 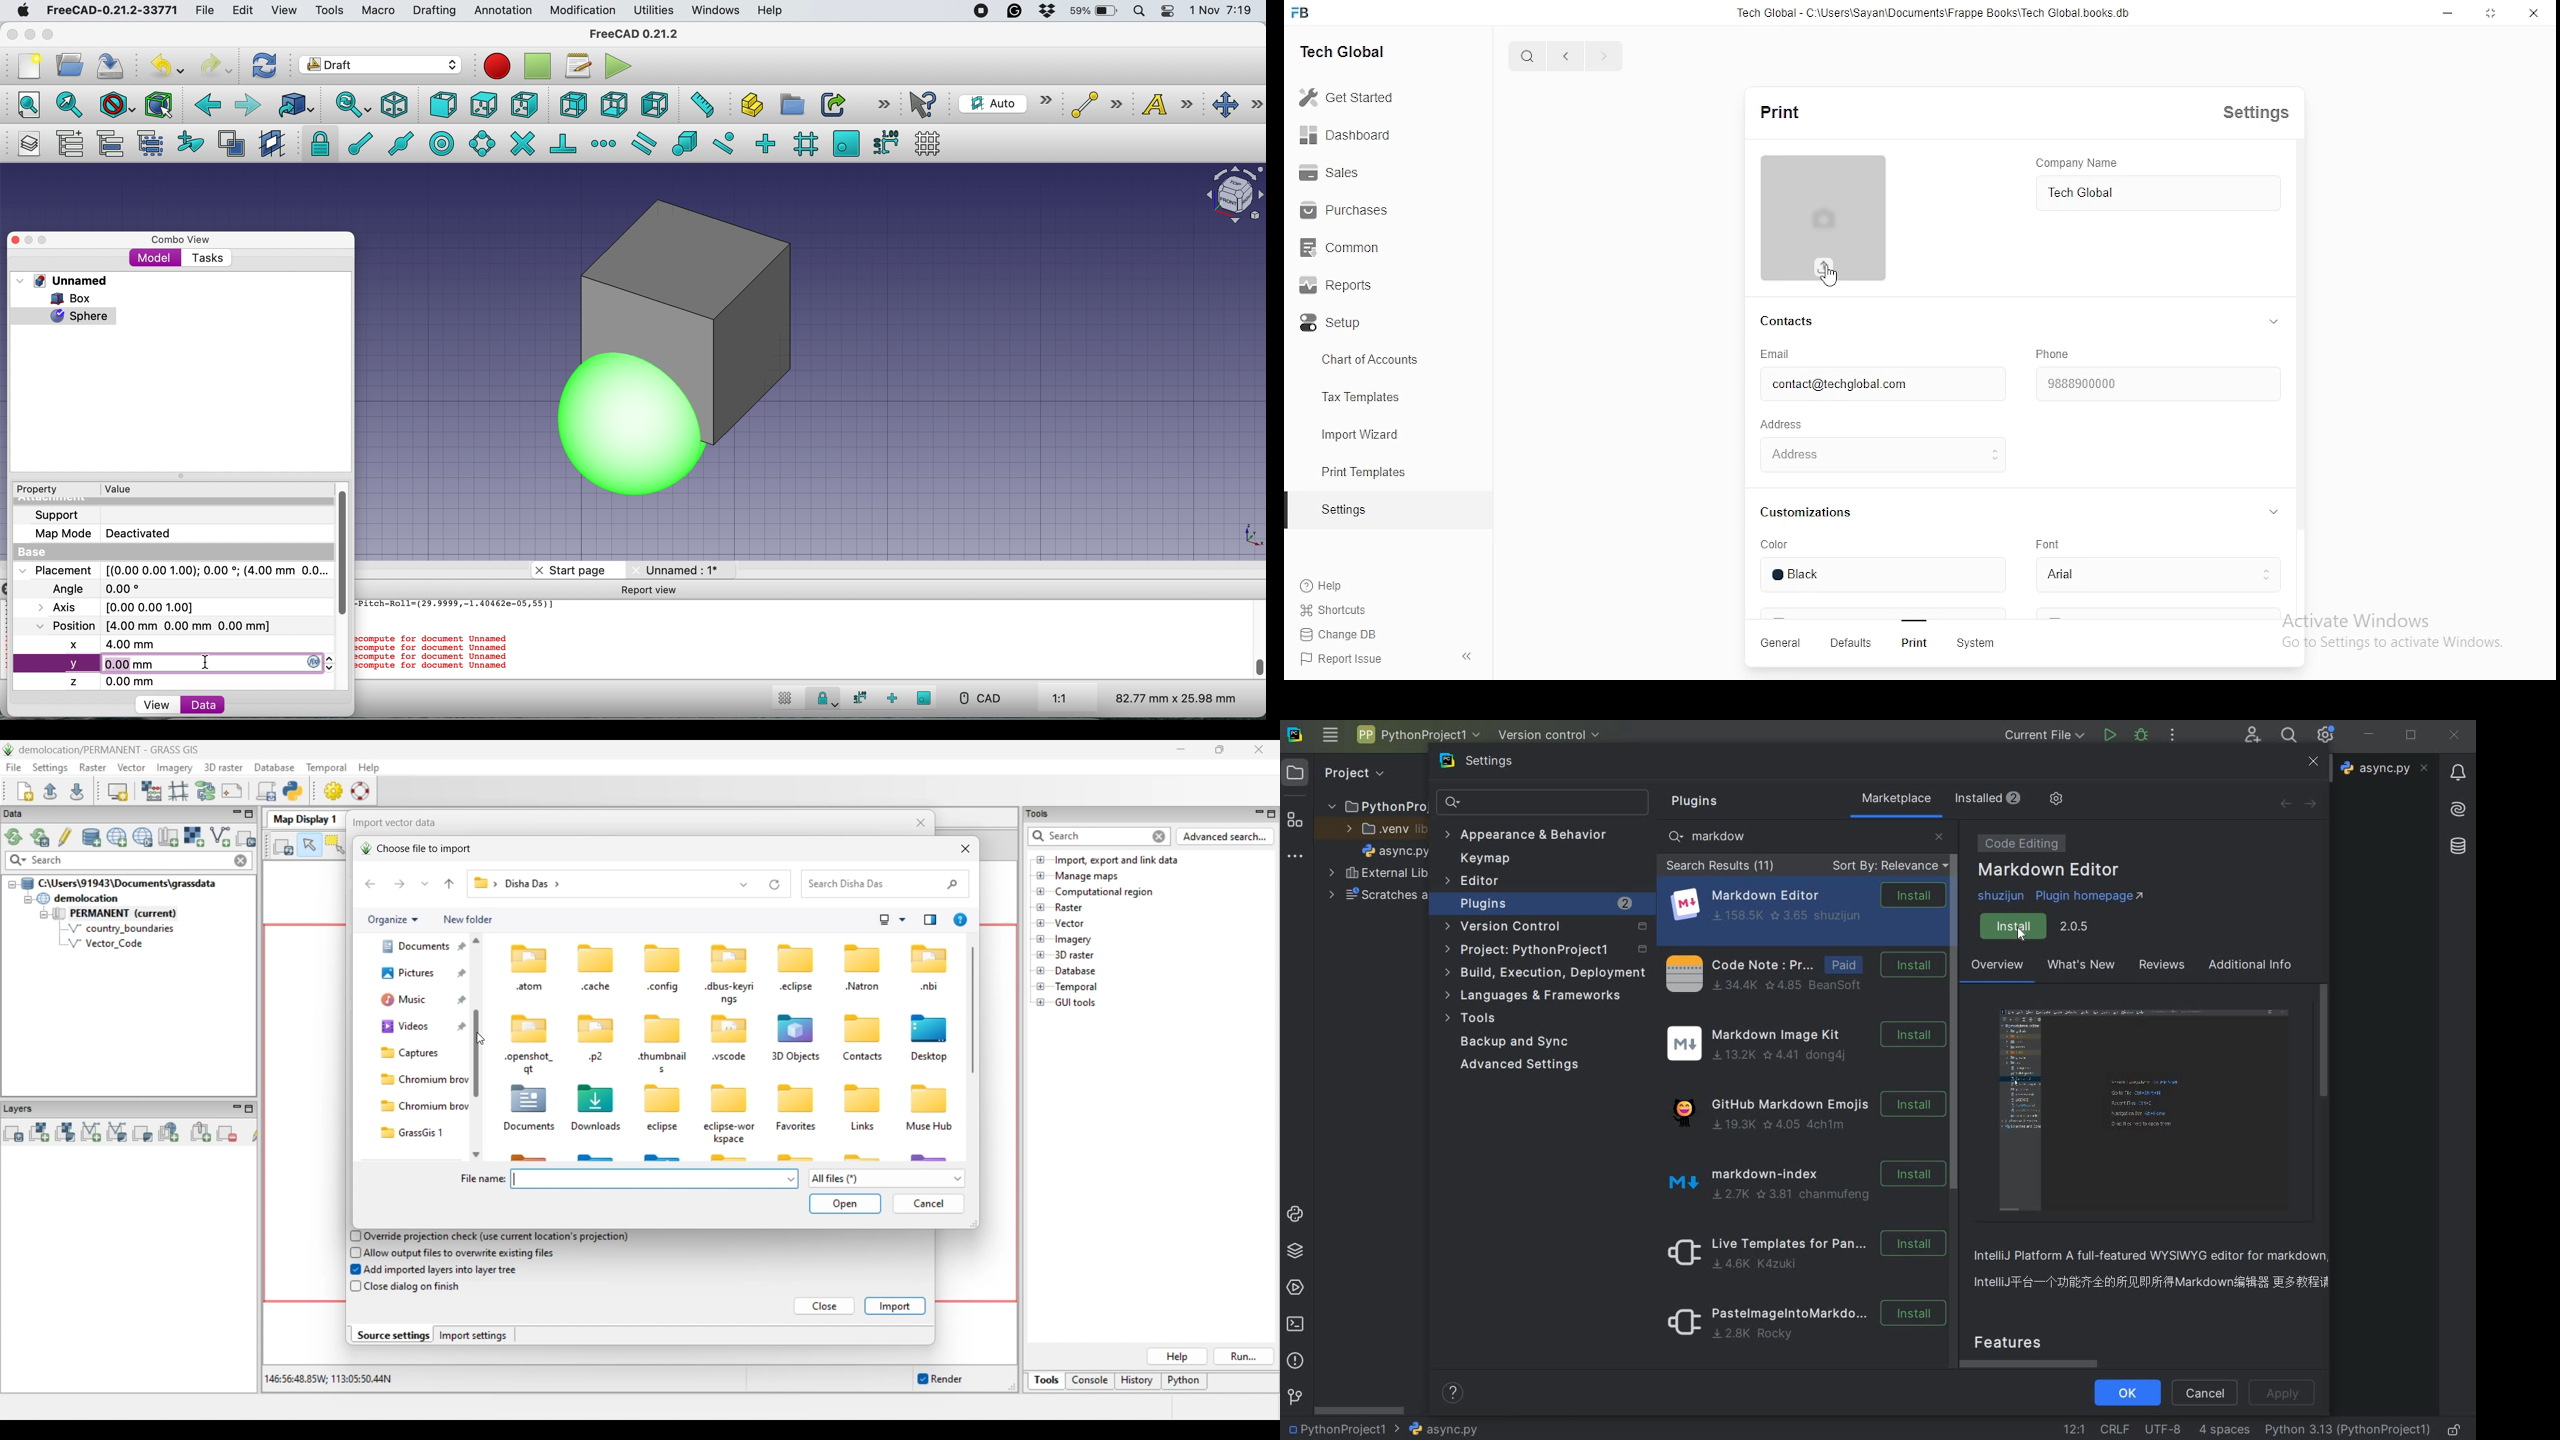 I want to click on right, so click(x=525, y=104).